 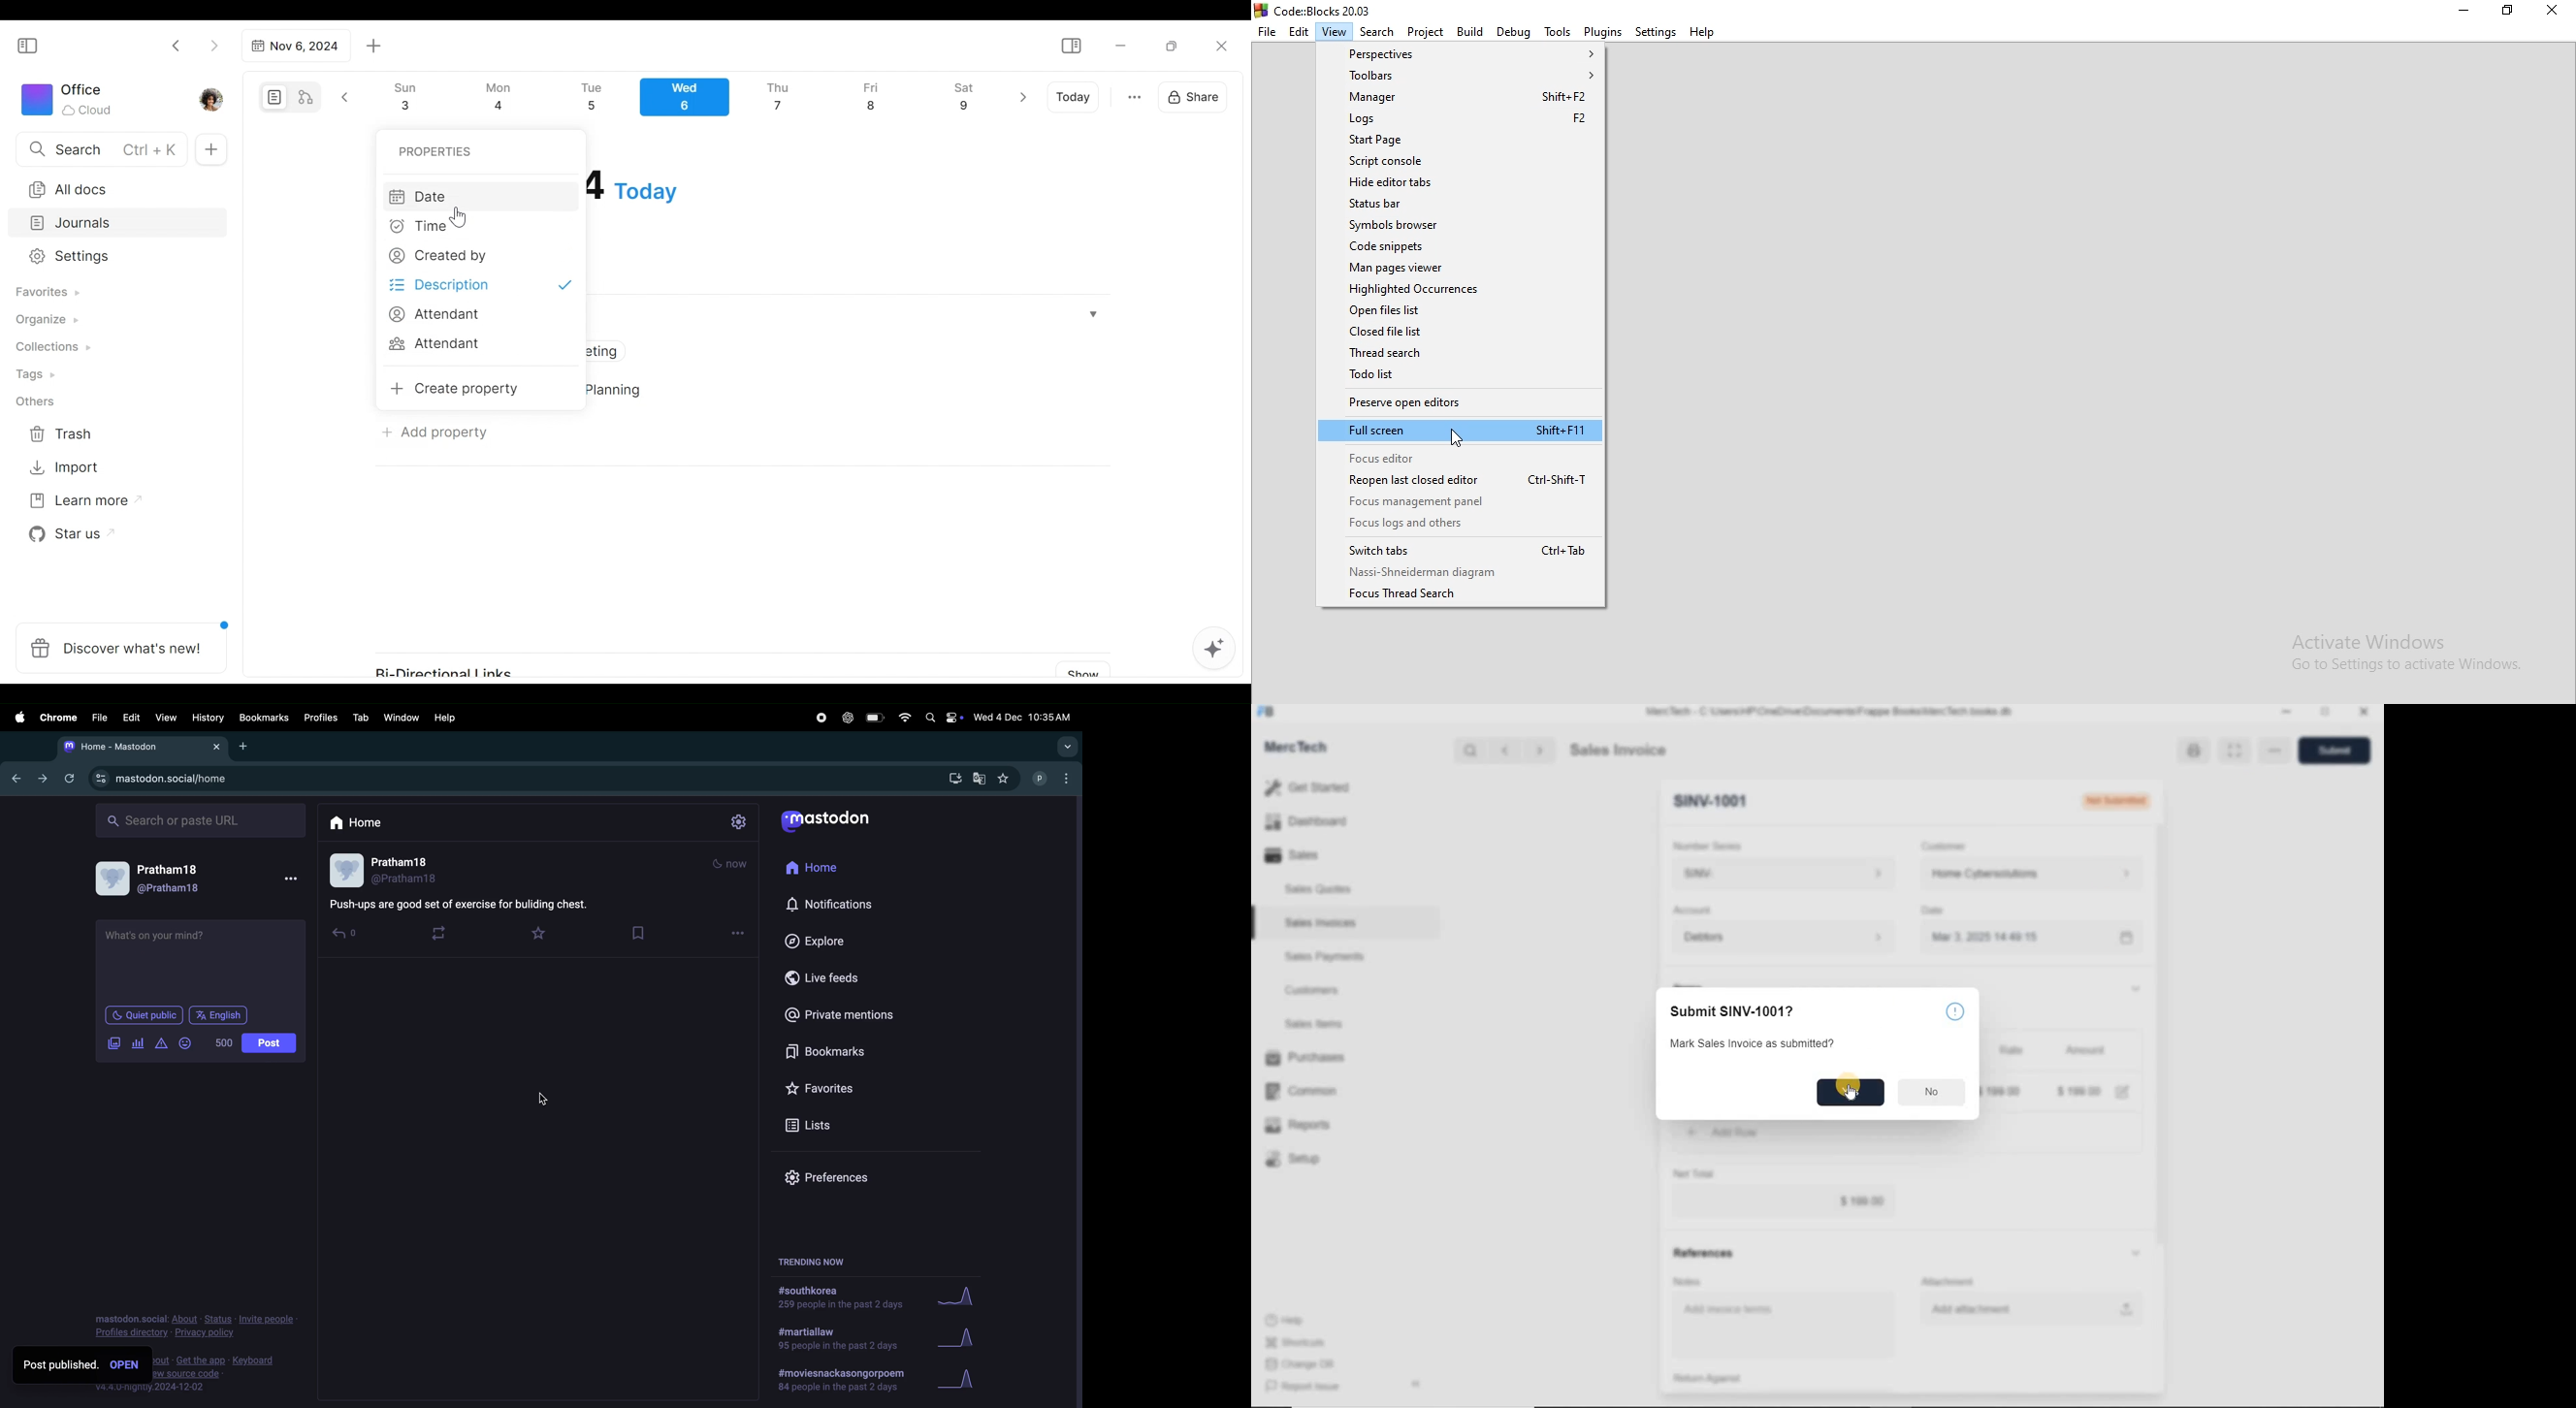 I want to click on submit SINV-1001?, so click(x=1768, y=1011).